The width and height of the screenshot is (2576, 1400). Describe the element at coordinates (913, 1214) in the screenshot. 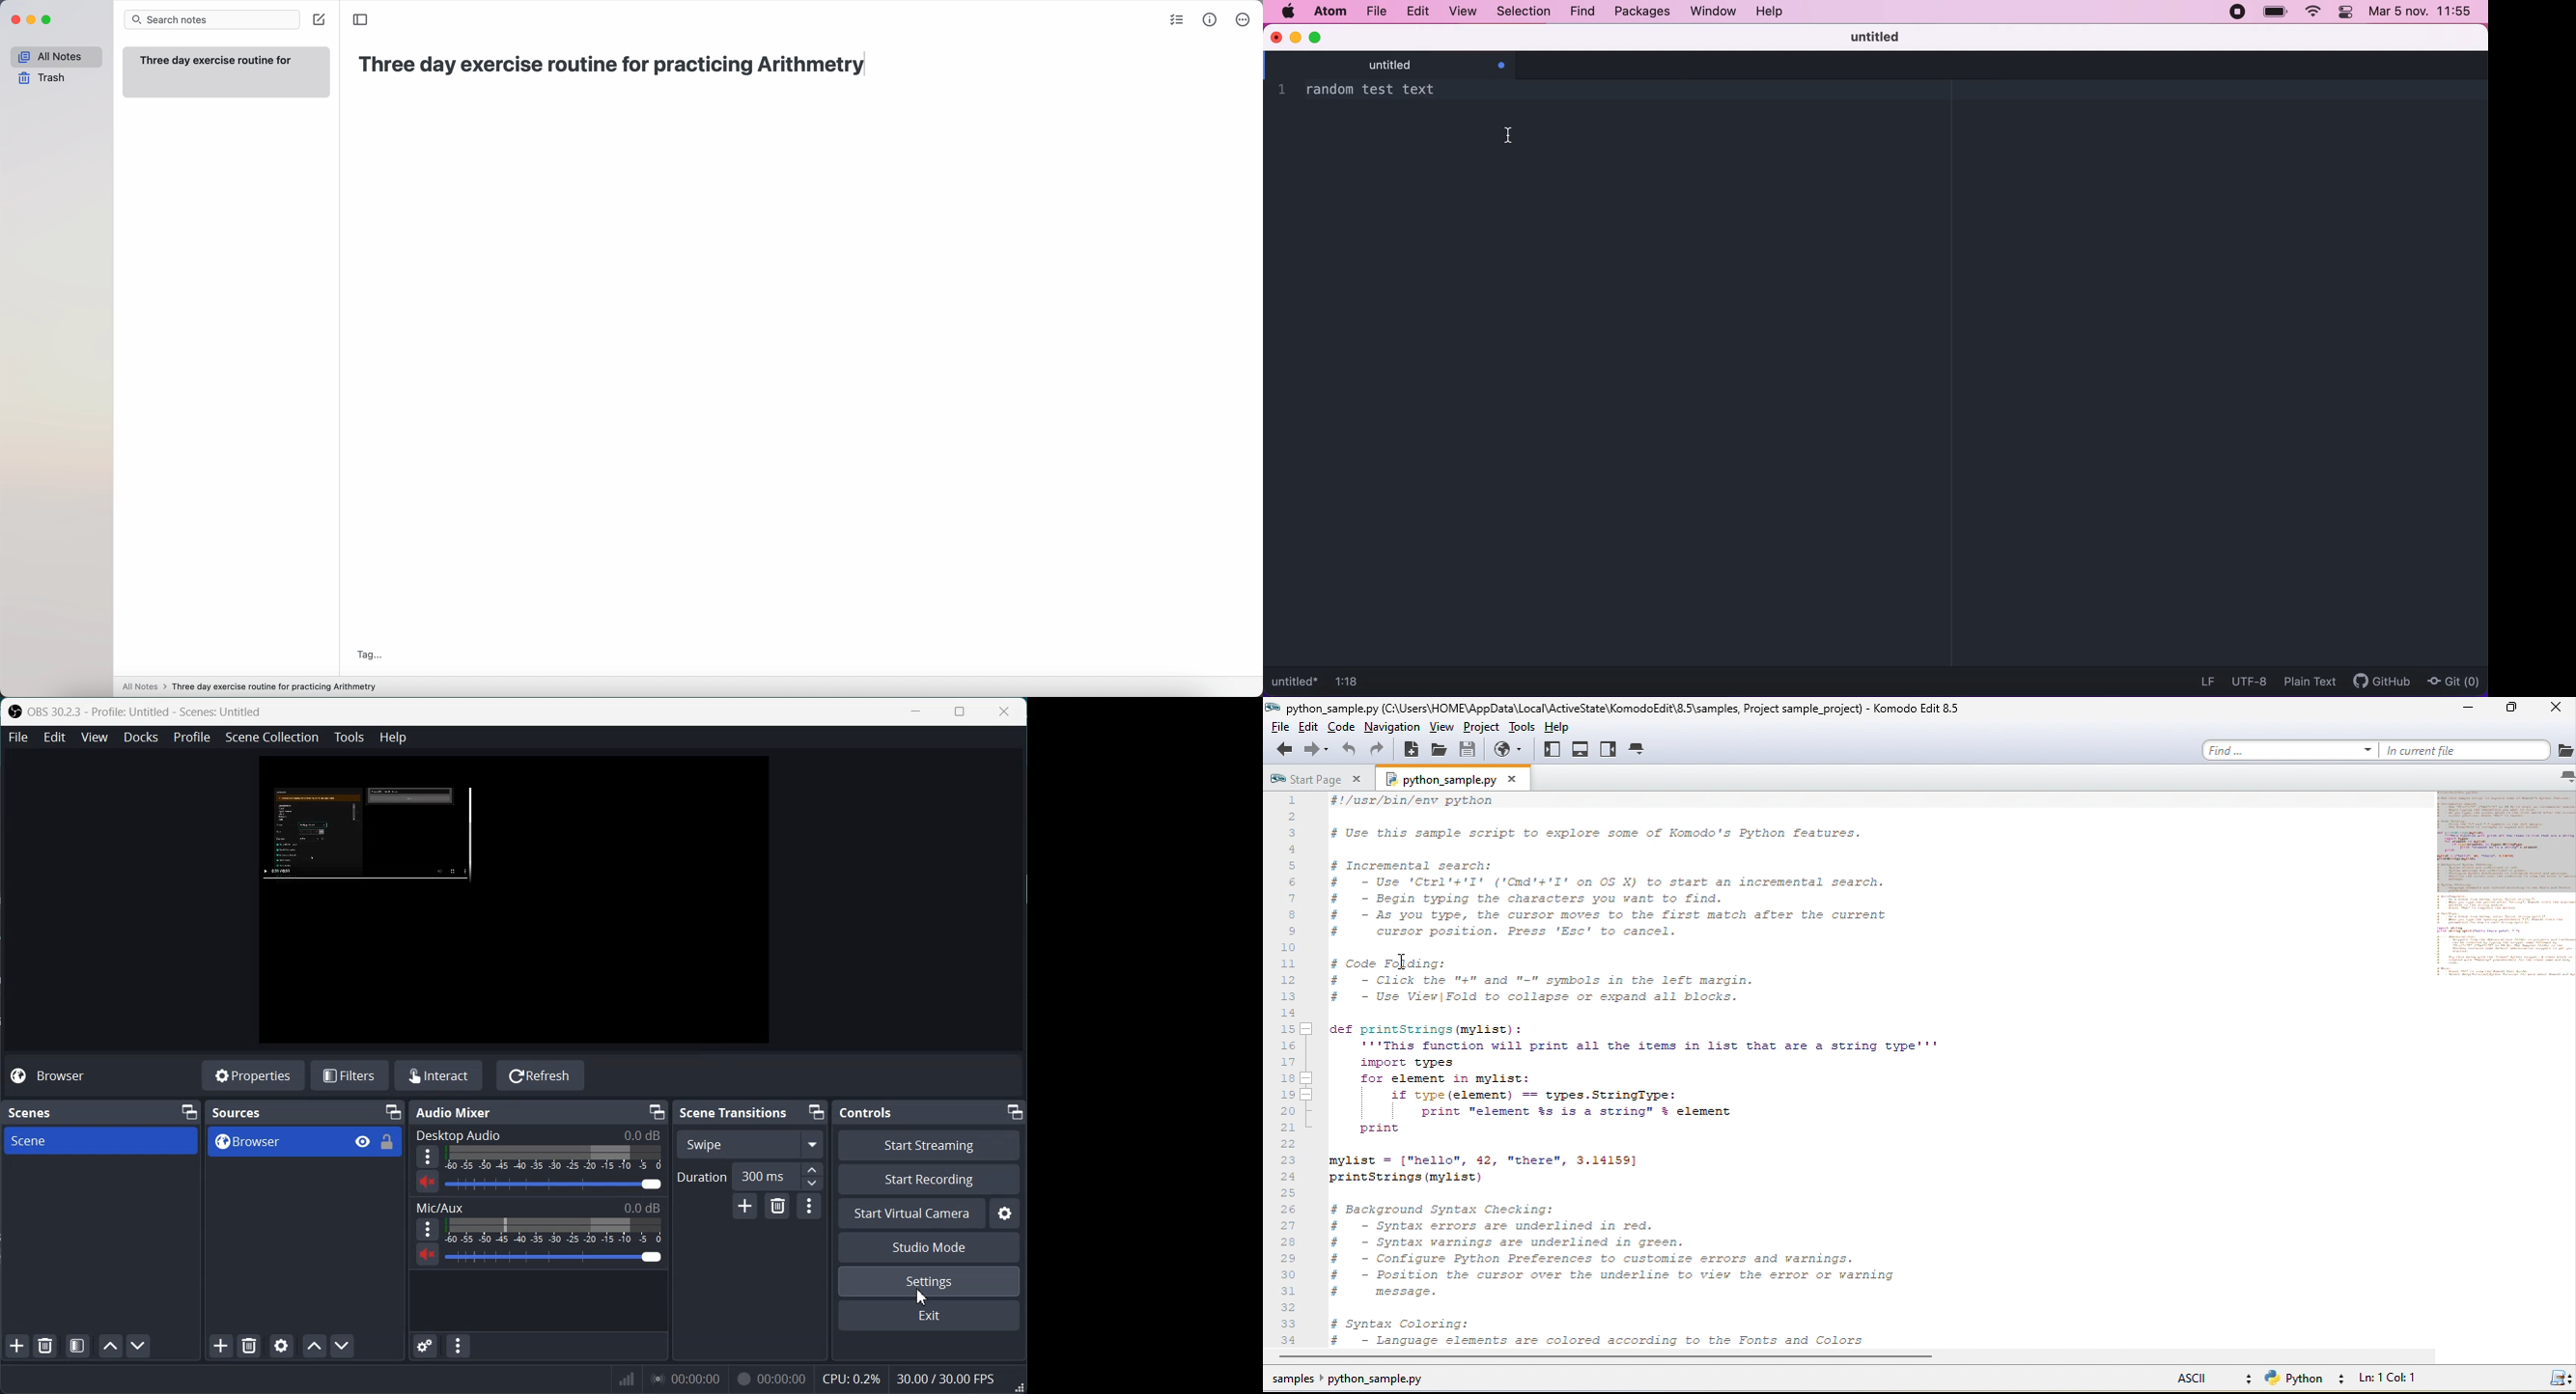

I see `Start Virtual Camer` at that location.